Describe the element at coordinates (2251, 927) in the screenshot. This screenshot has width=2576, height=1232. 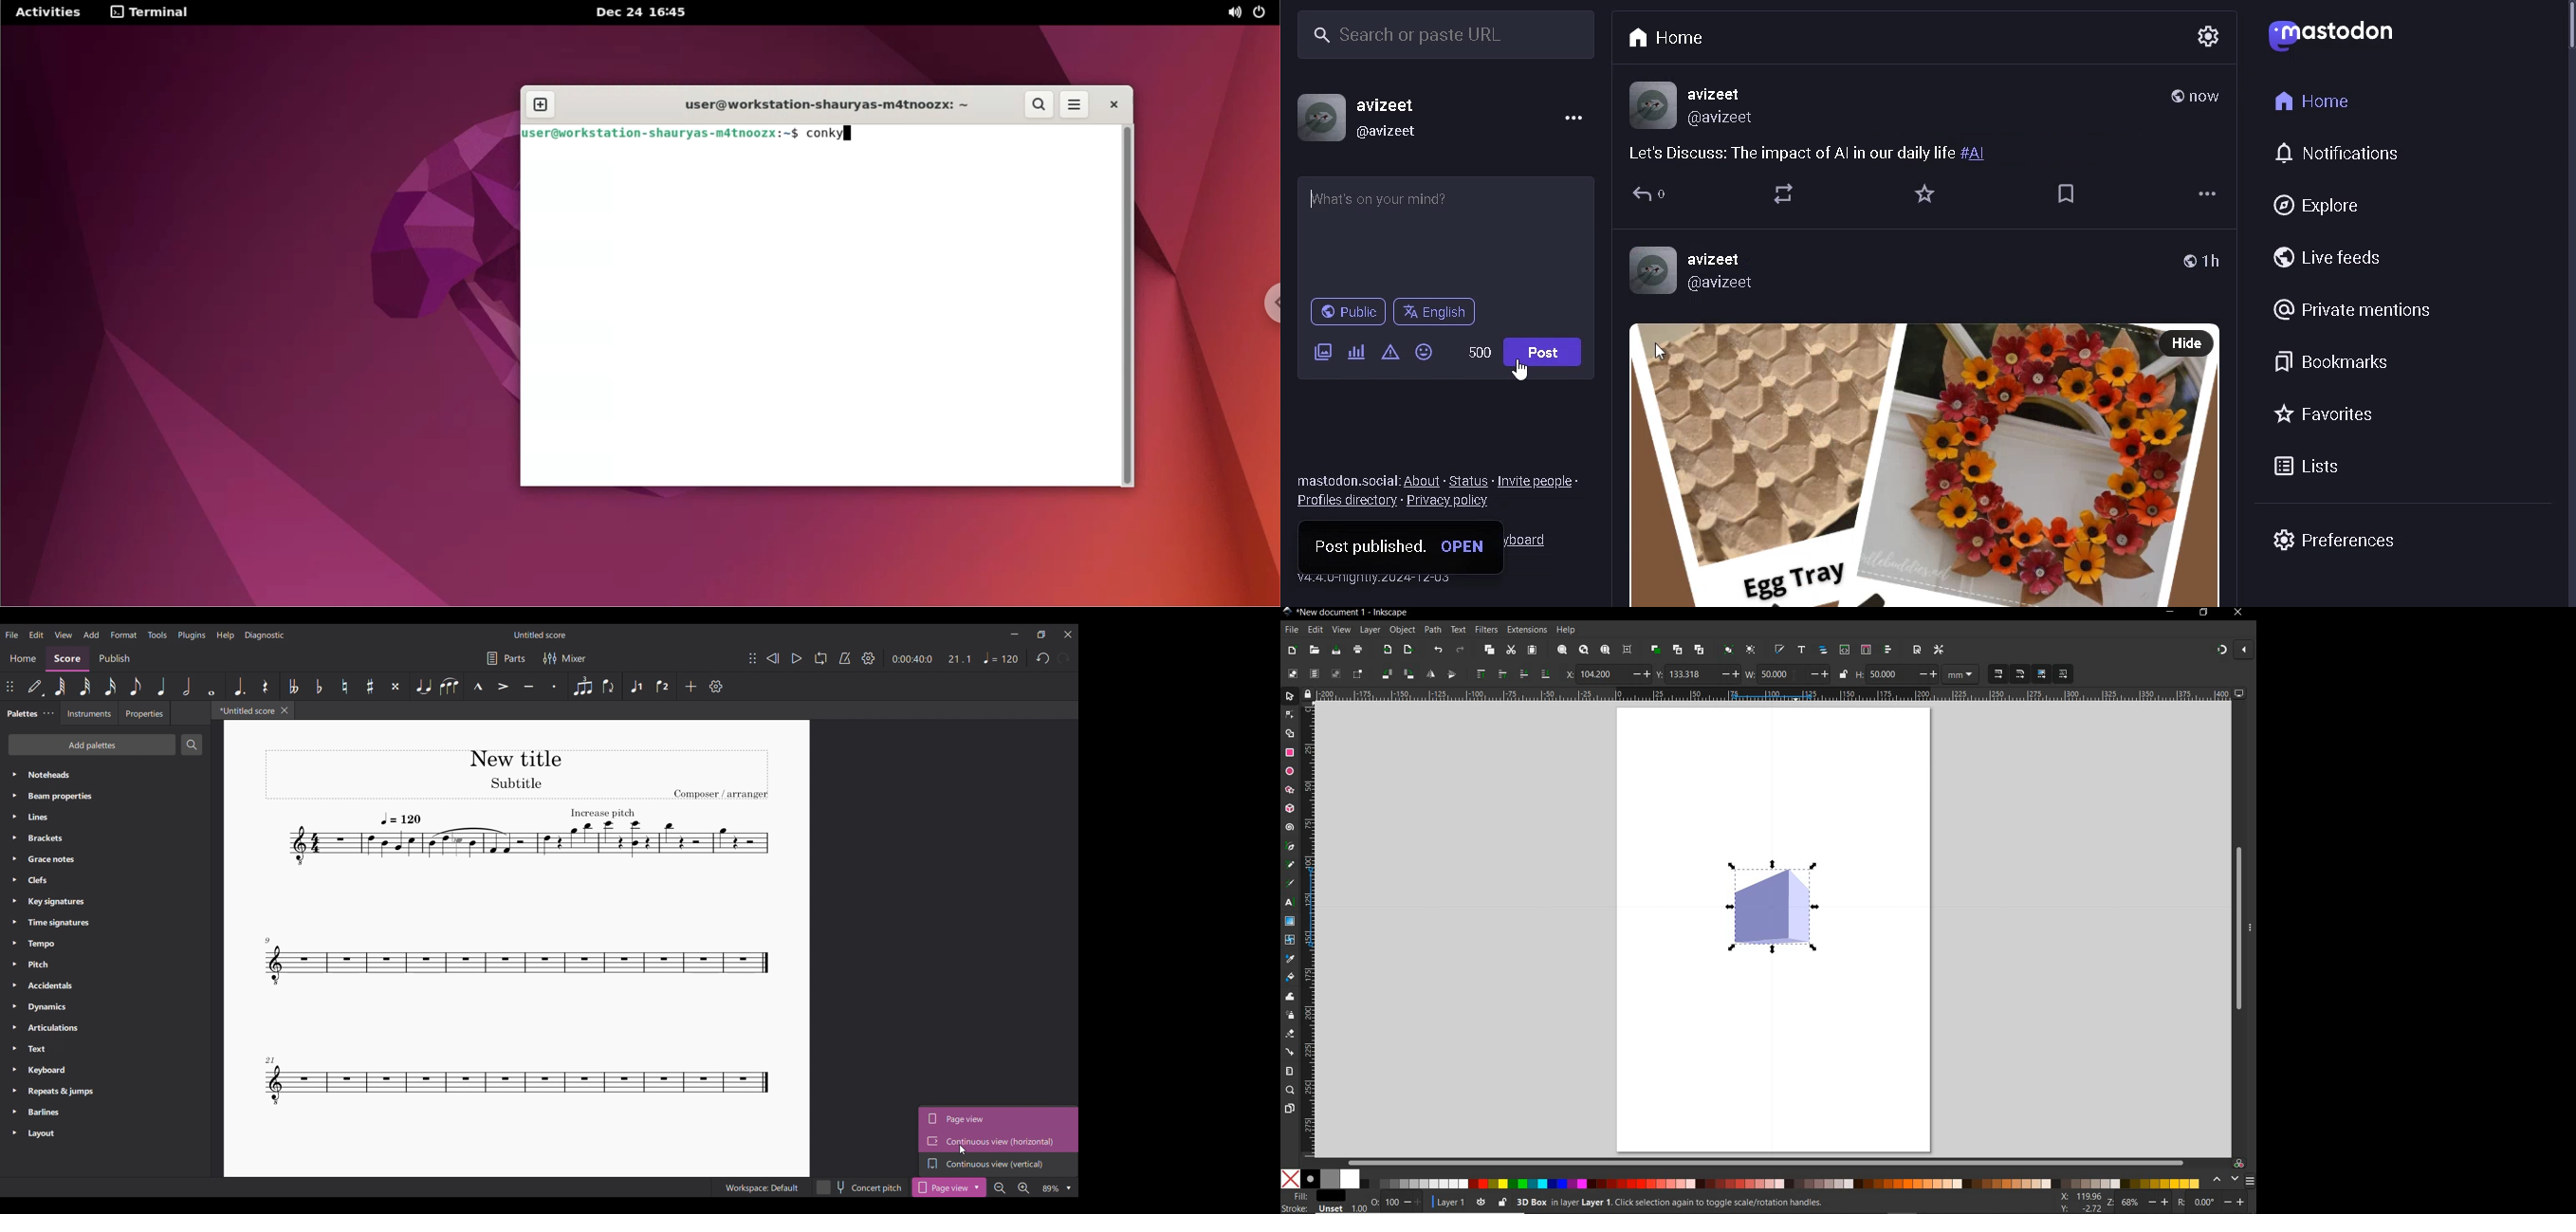
I see `more options` at that location.